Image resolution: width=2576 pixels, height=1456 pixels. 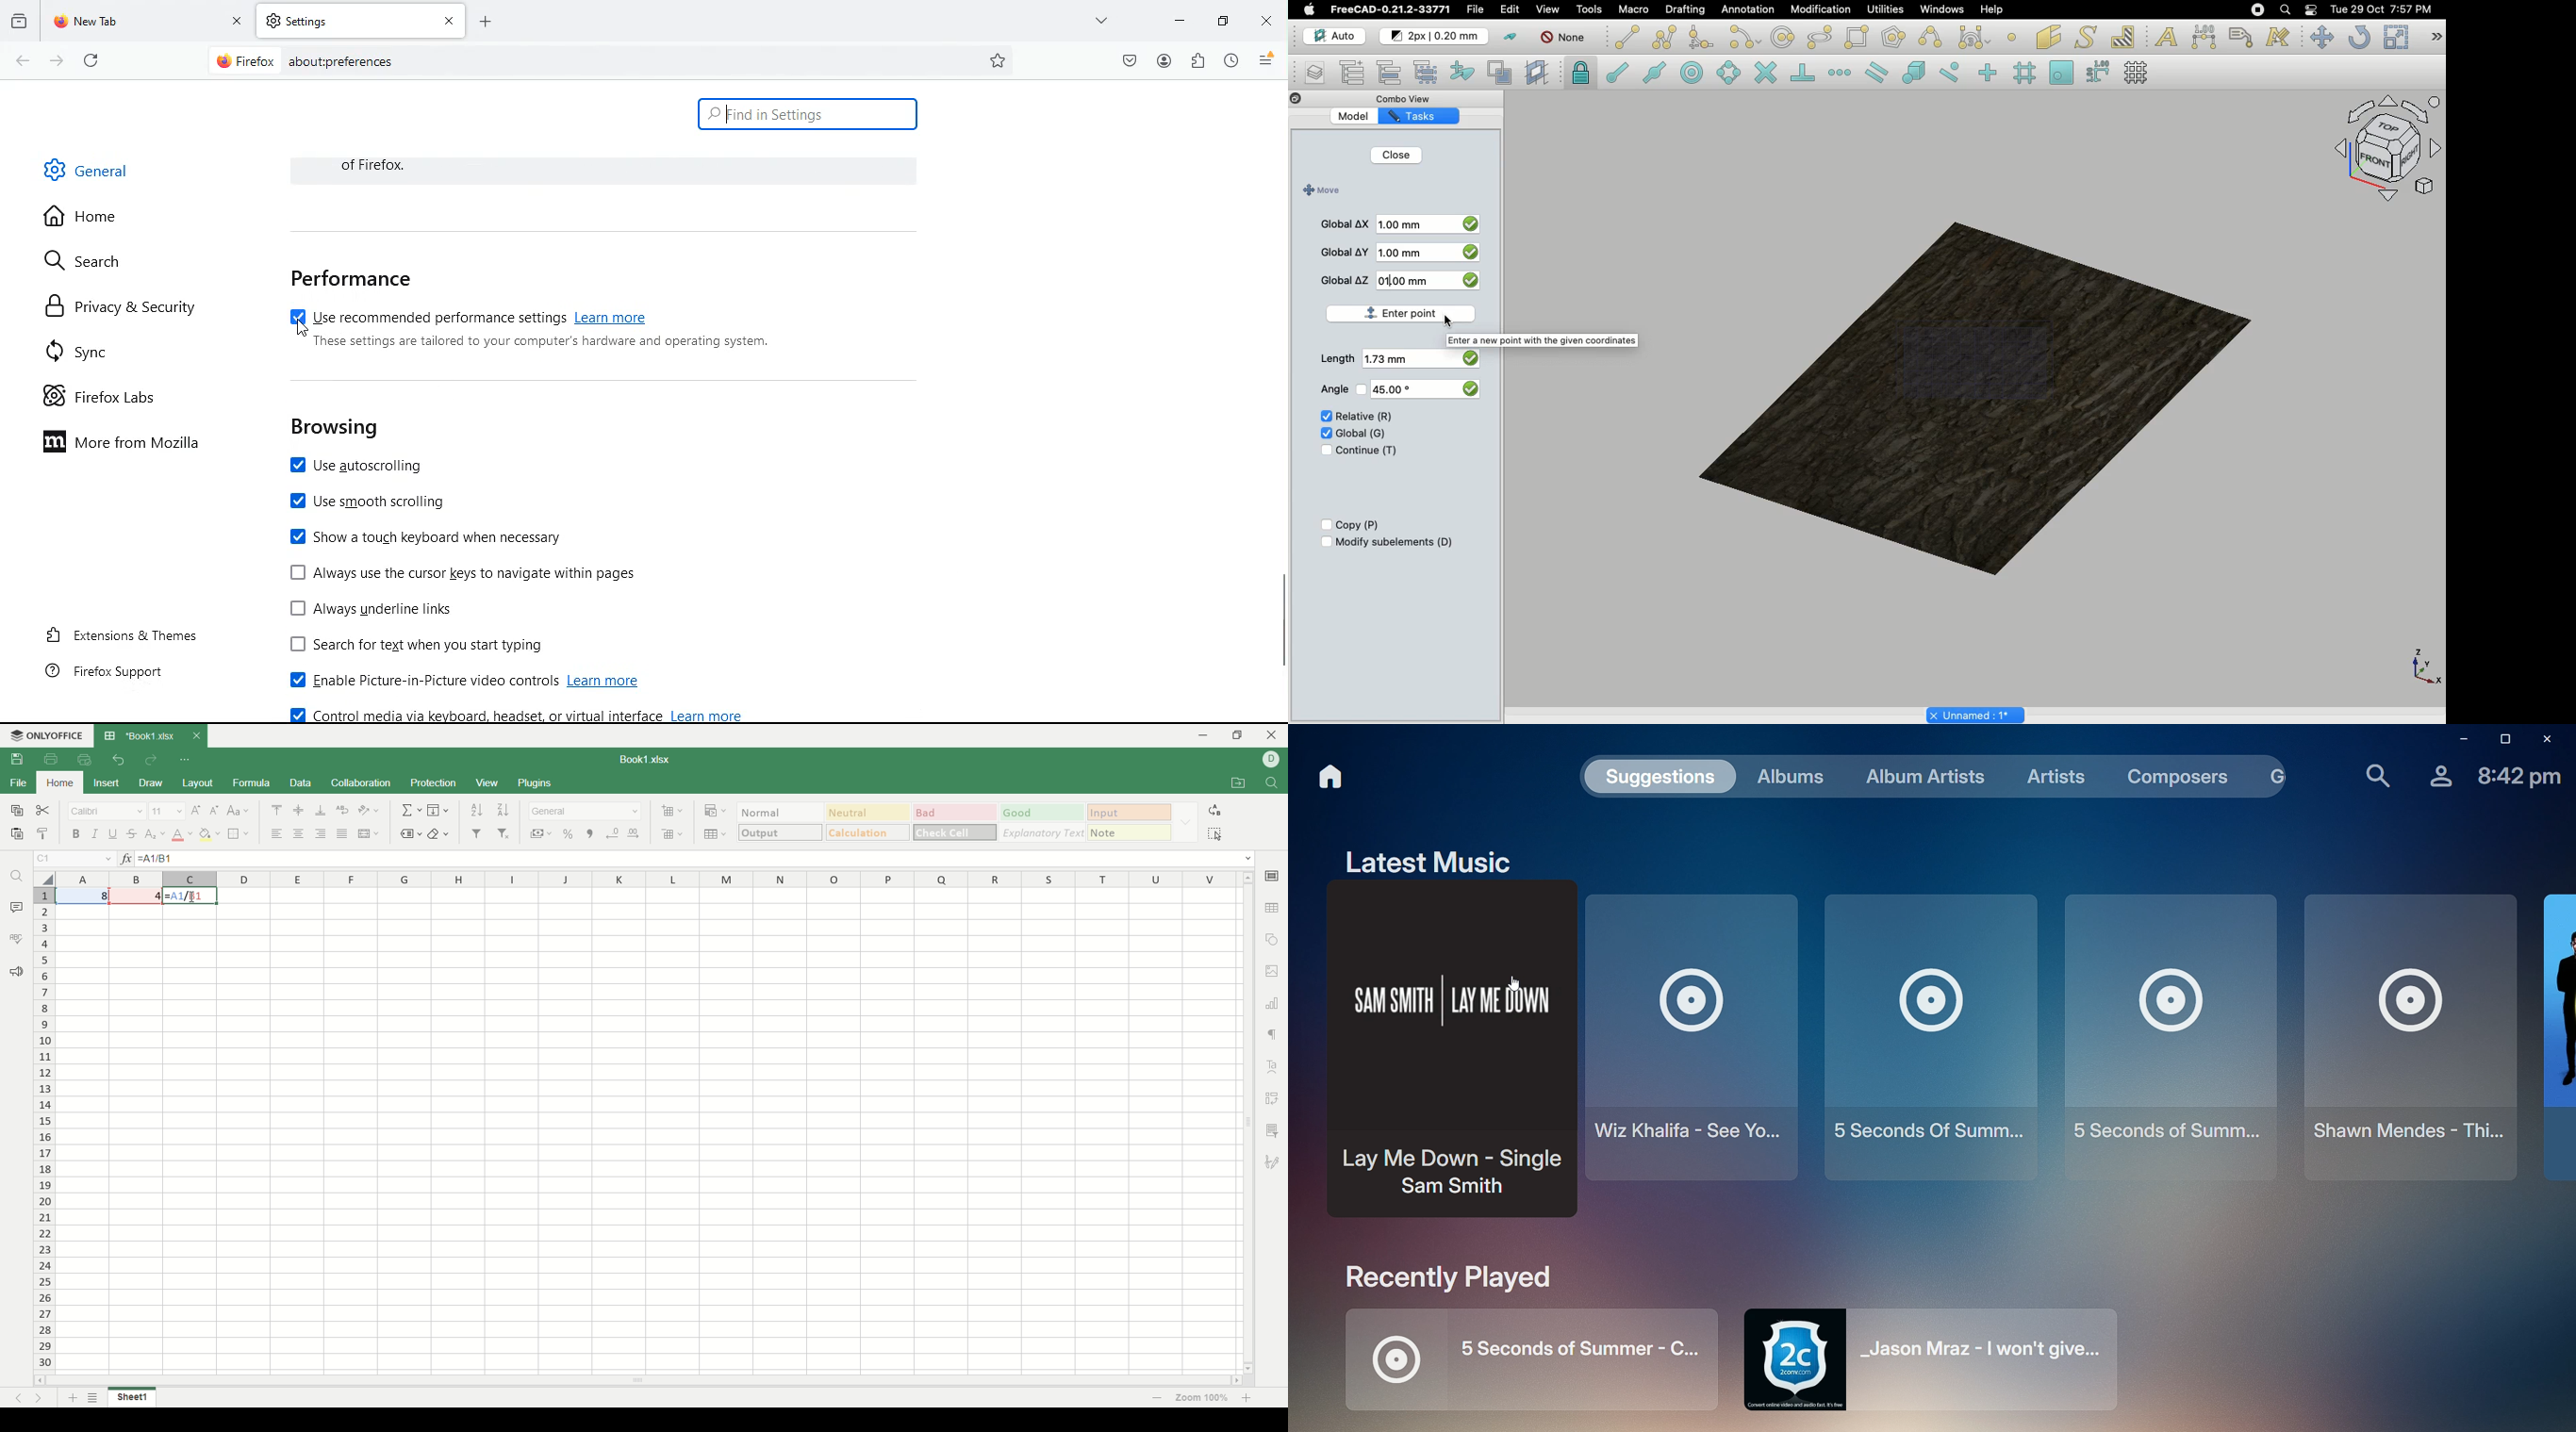 I want to click on italic, so click(x=95, y=833).